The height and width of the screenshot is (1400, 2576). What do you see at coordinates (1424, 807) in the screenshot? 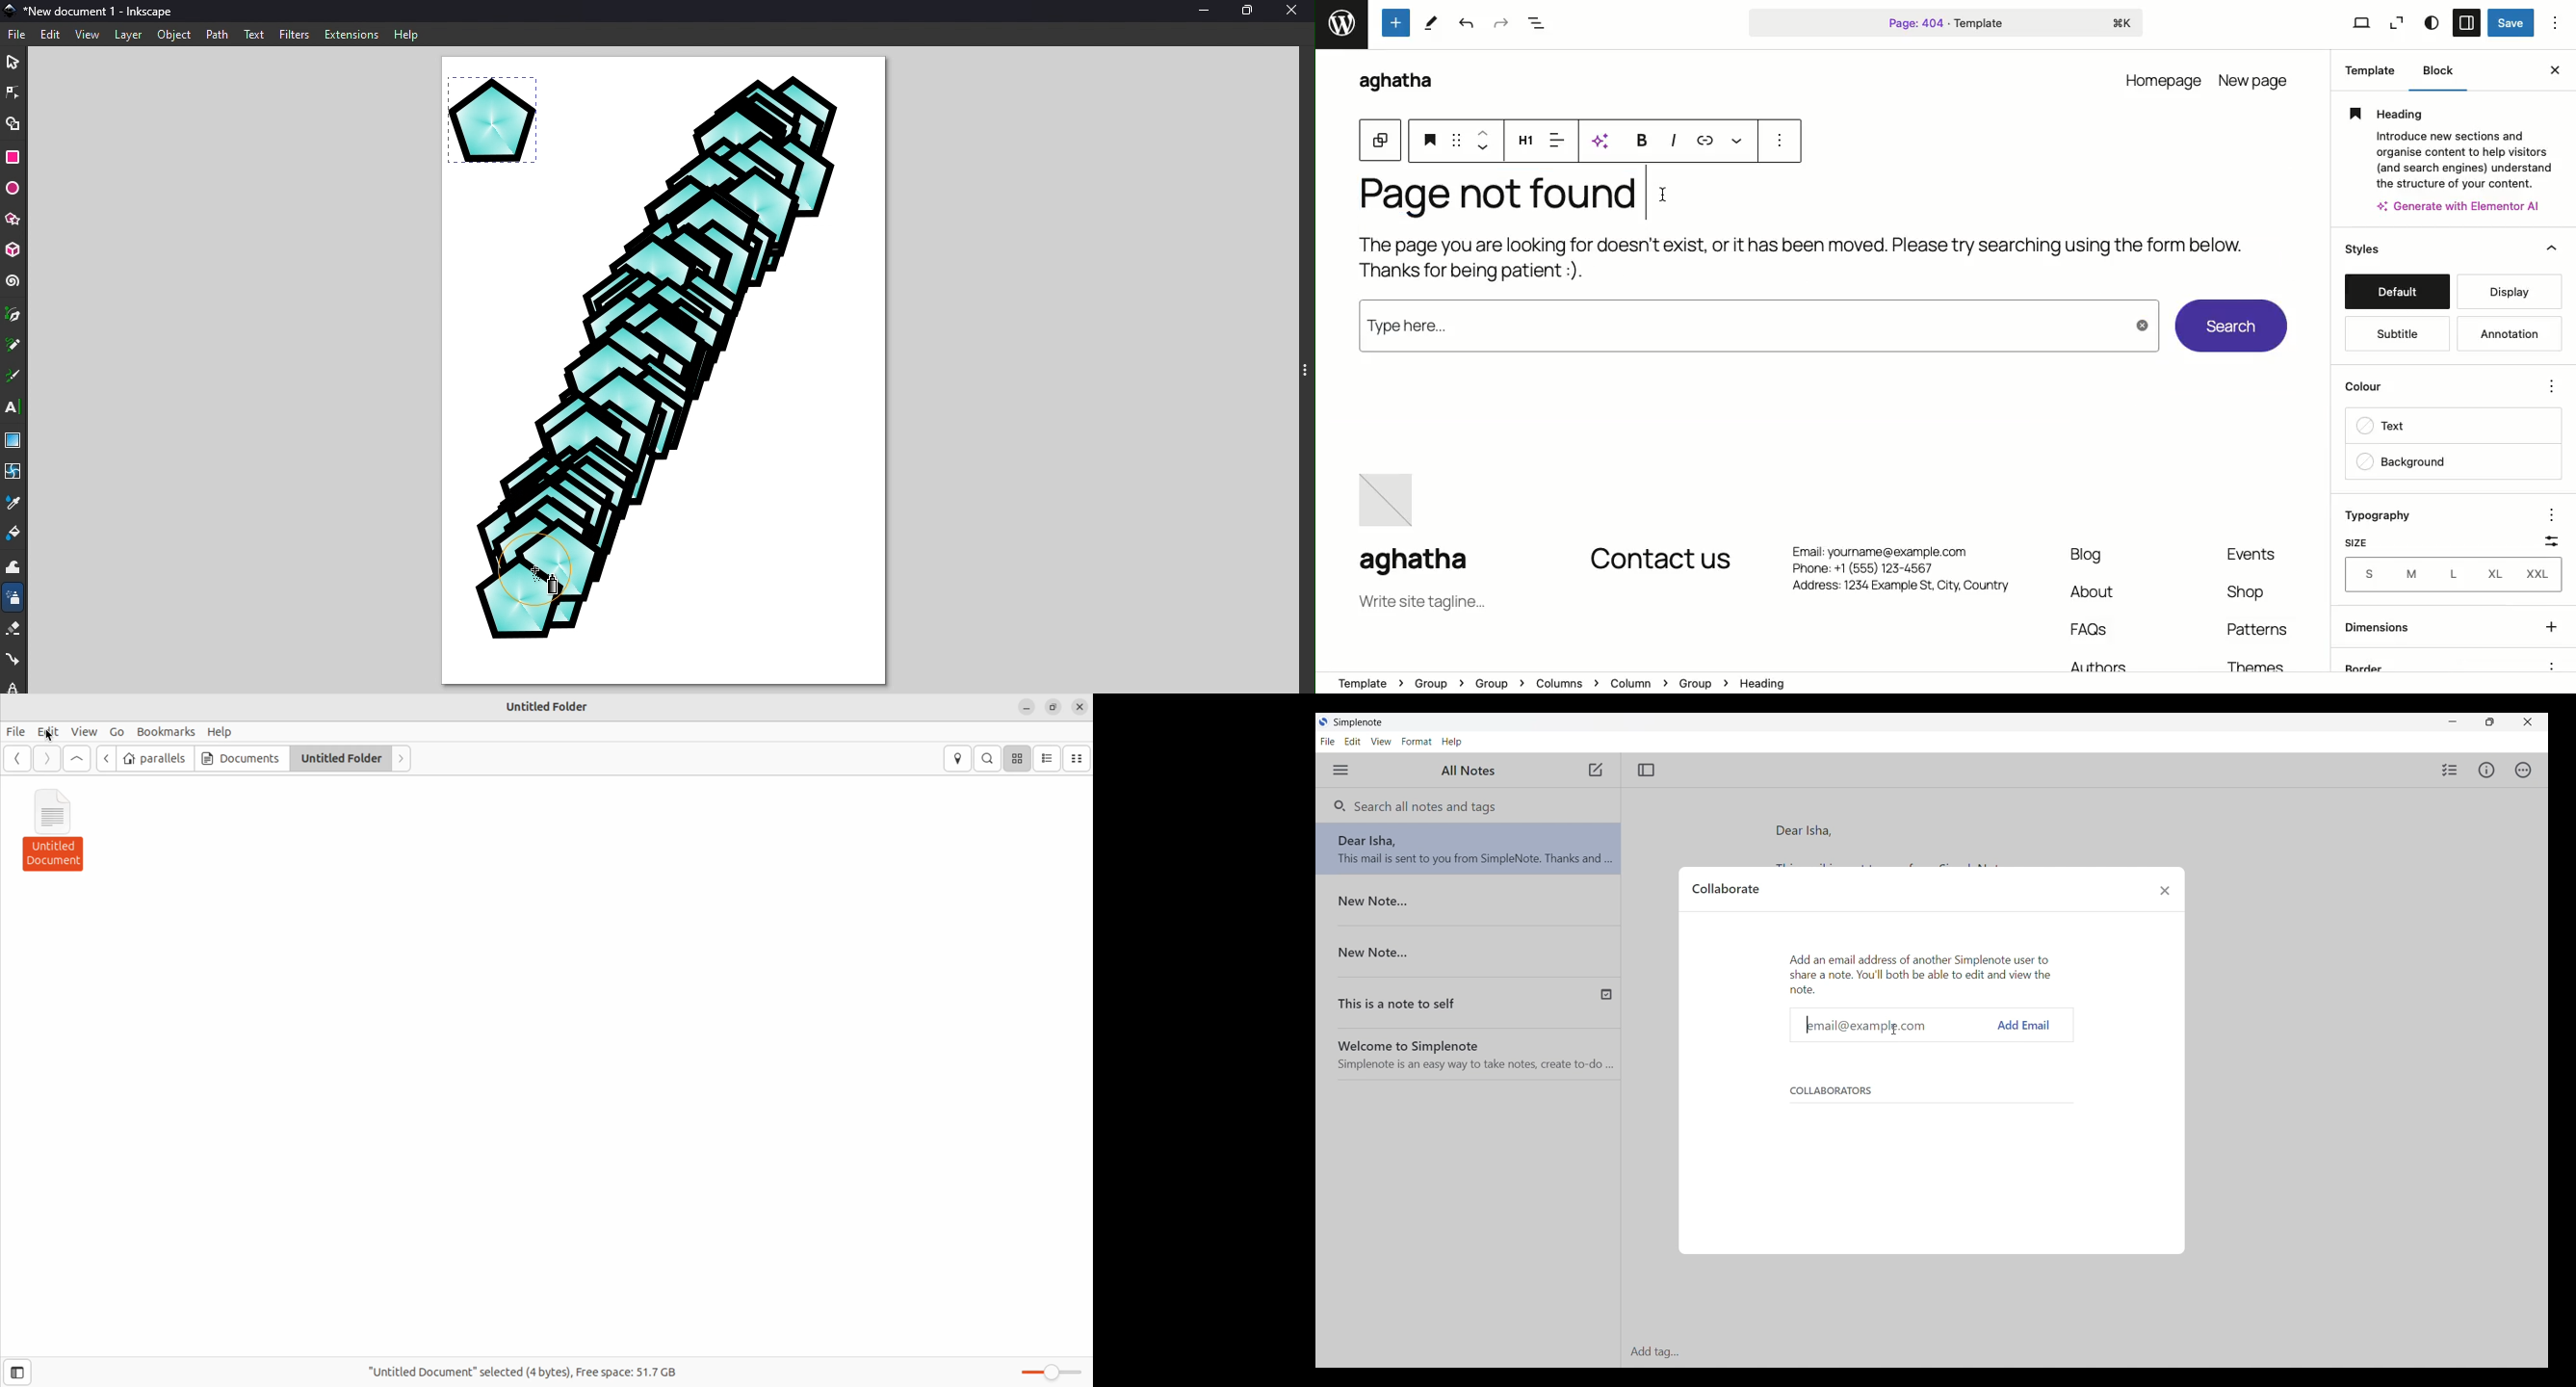
I see `Search all notes and tags` at bounding box center [1424, 807].